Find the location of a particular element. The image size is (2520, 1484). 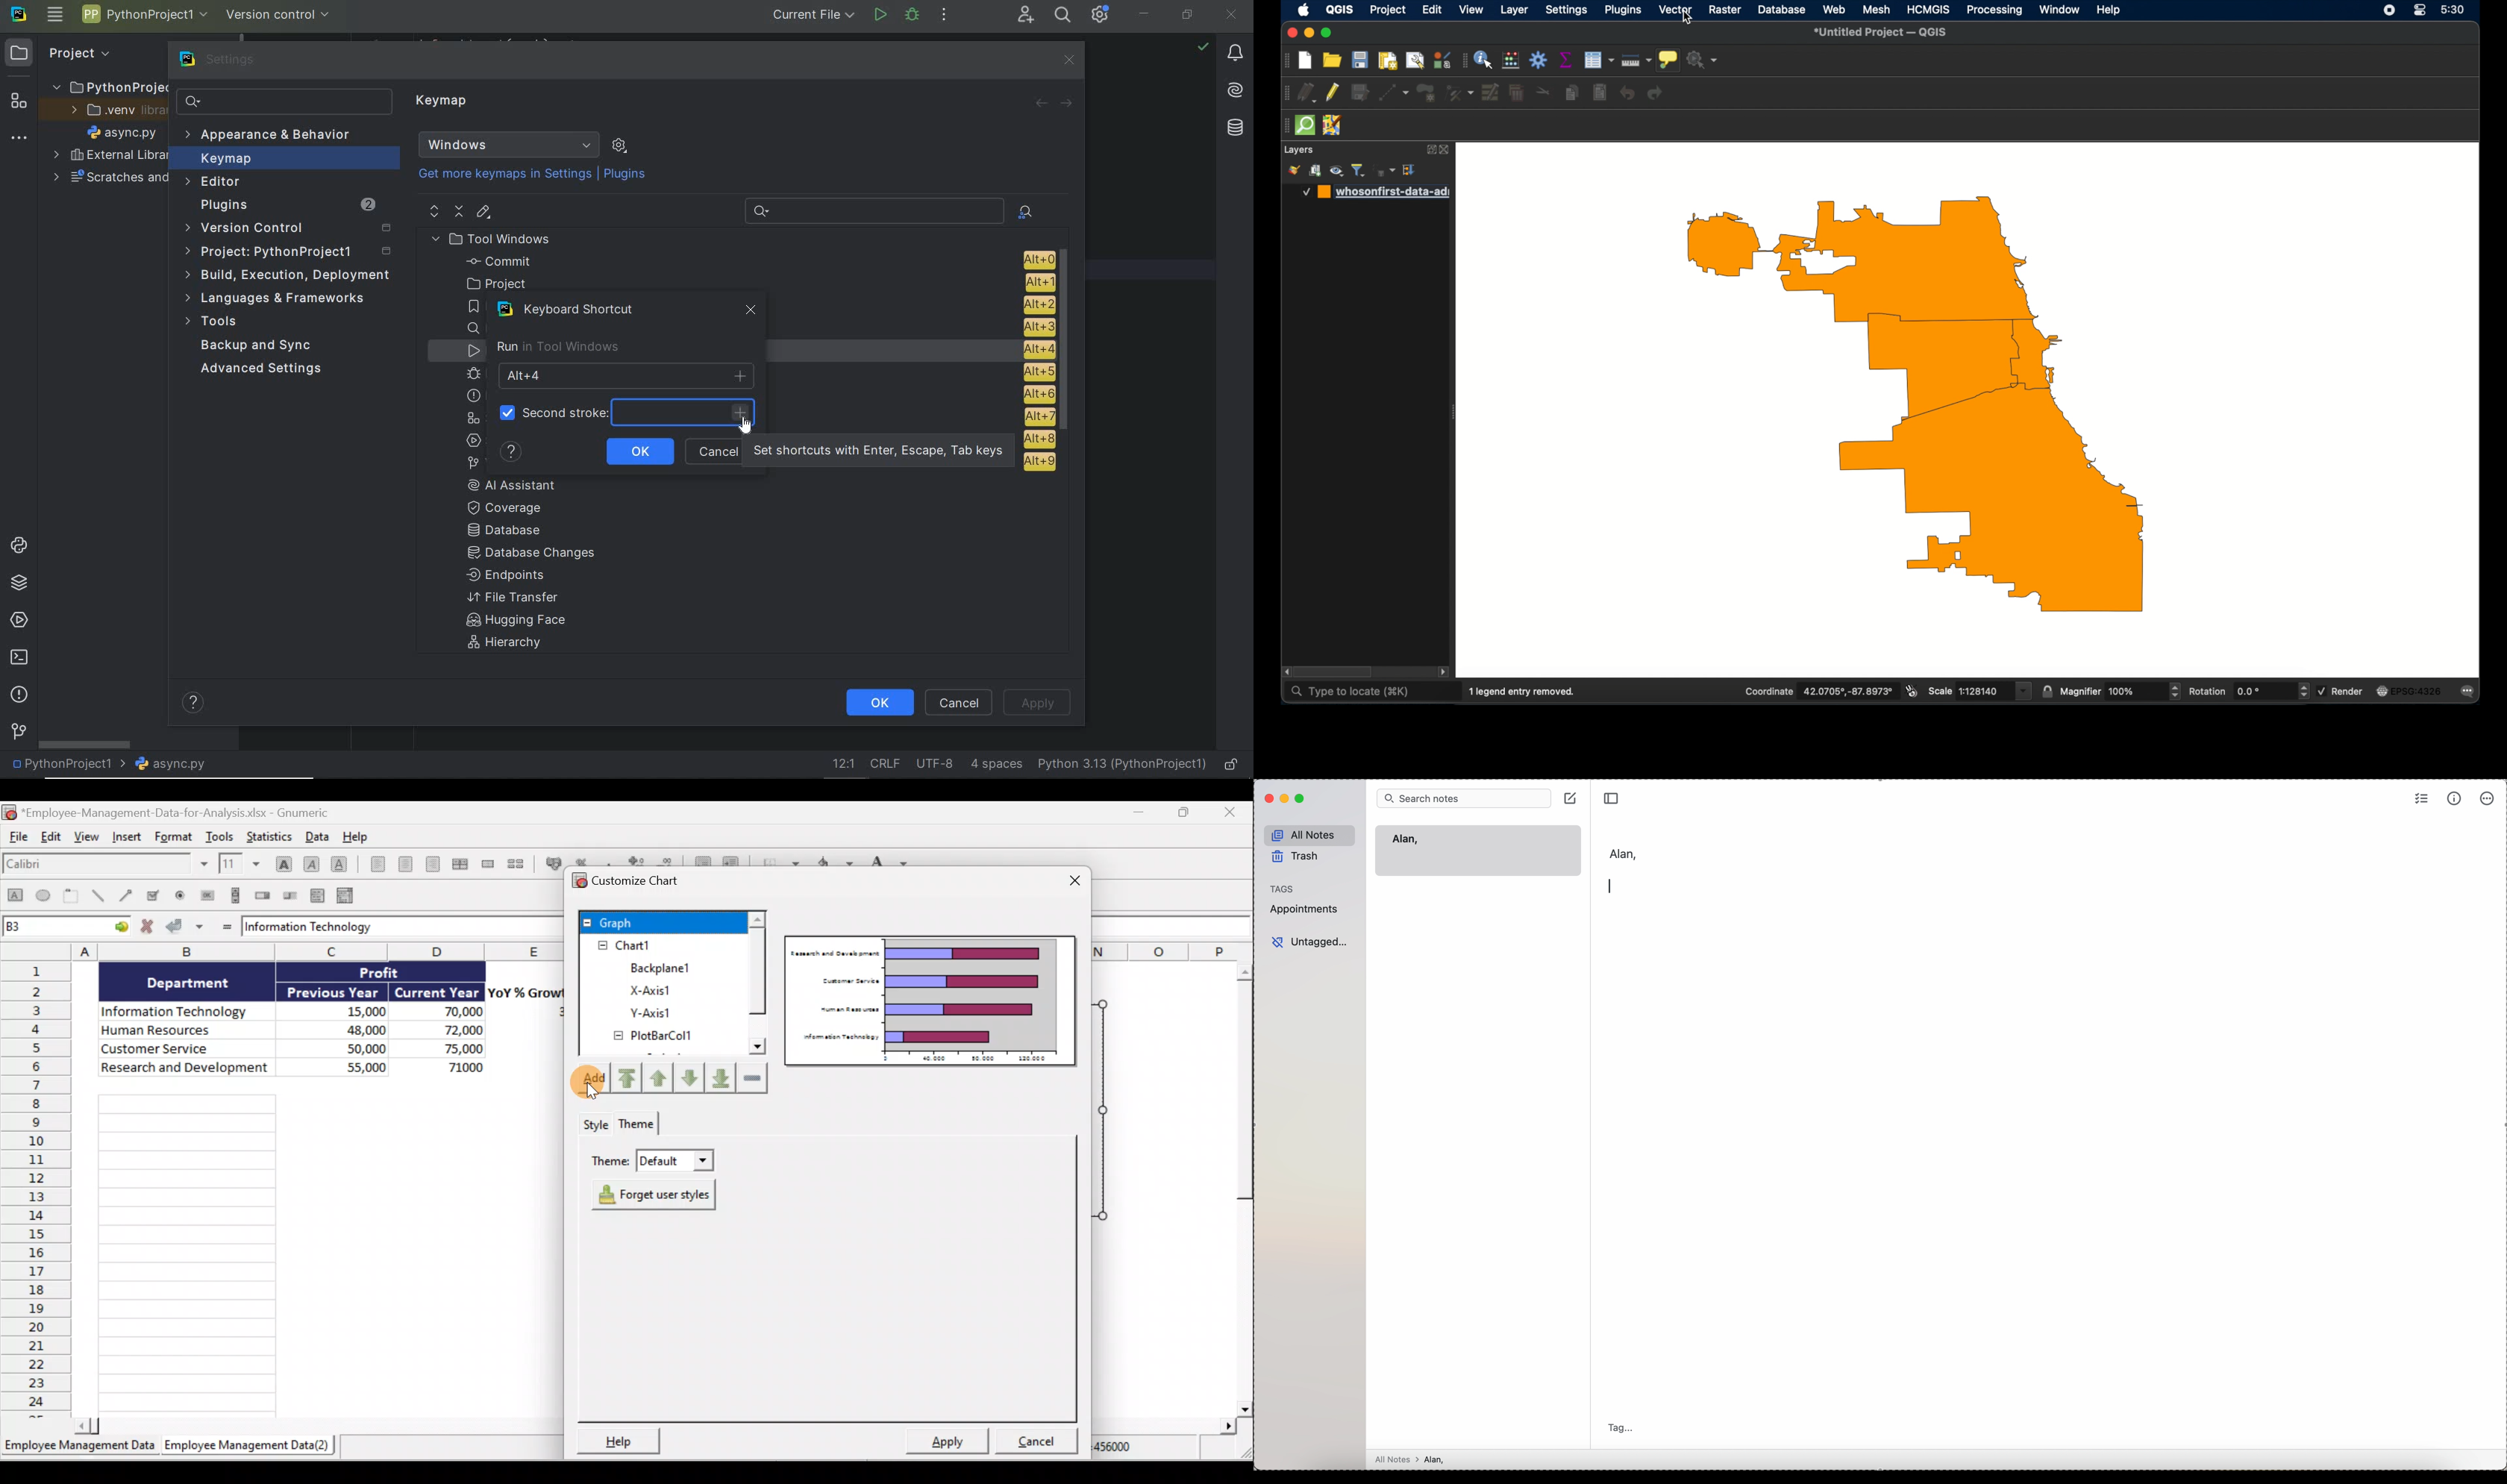

notifications is located at coordinates (1236, 54).